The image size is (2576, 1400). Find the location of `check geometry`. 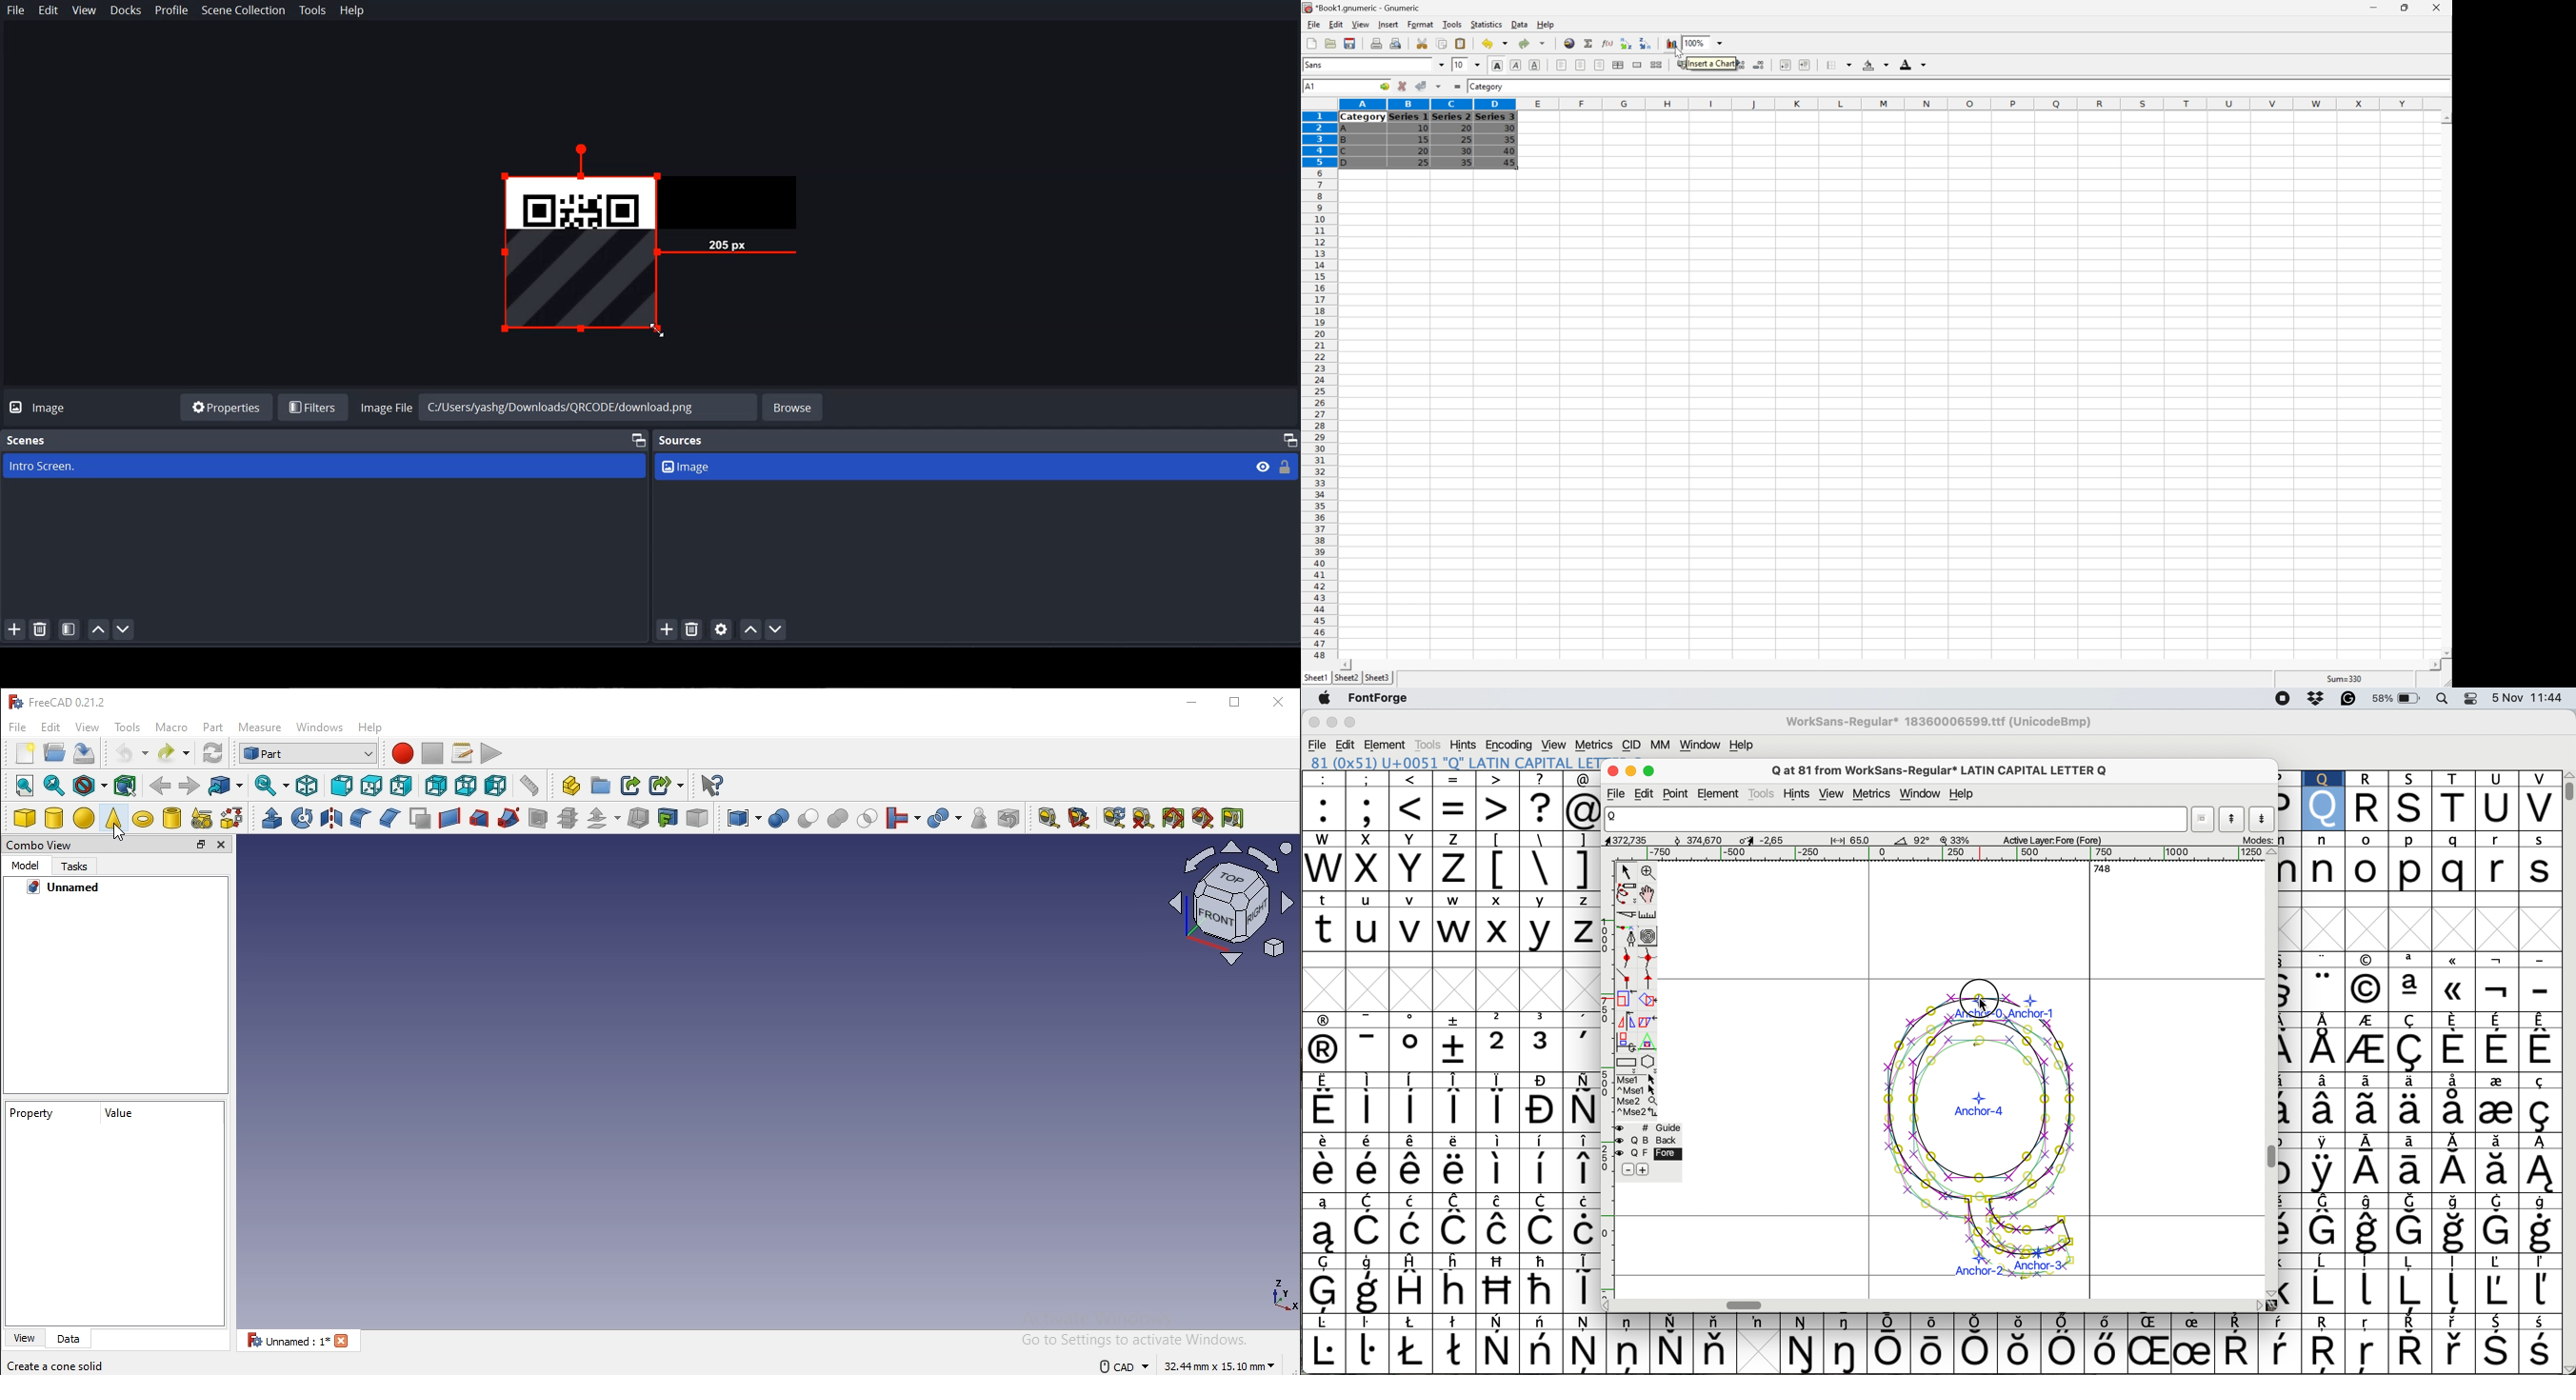

check geometry is located at coordinates (981, 817).